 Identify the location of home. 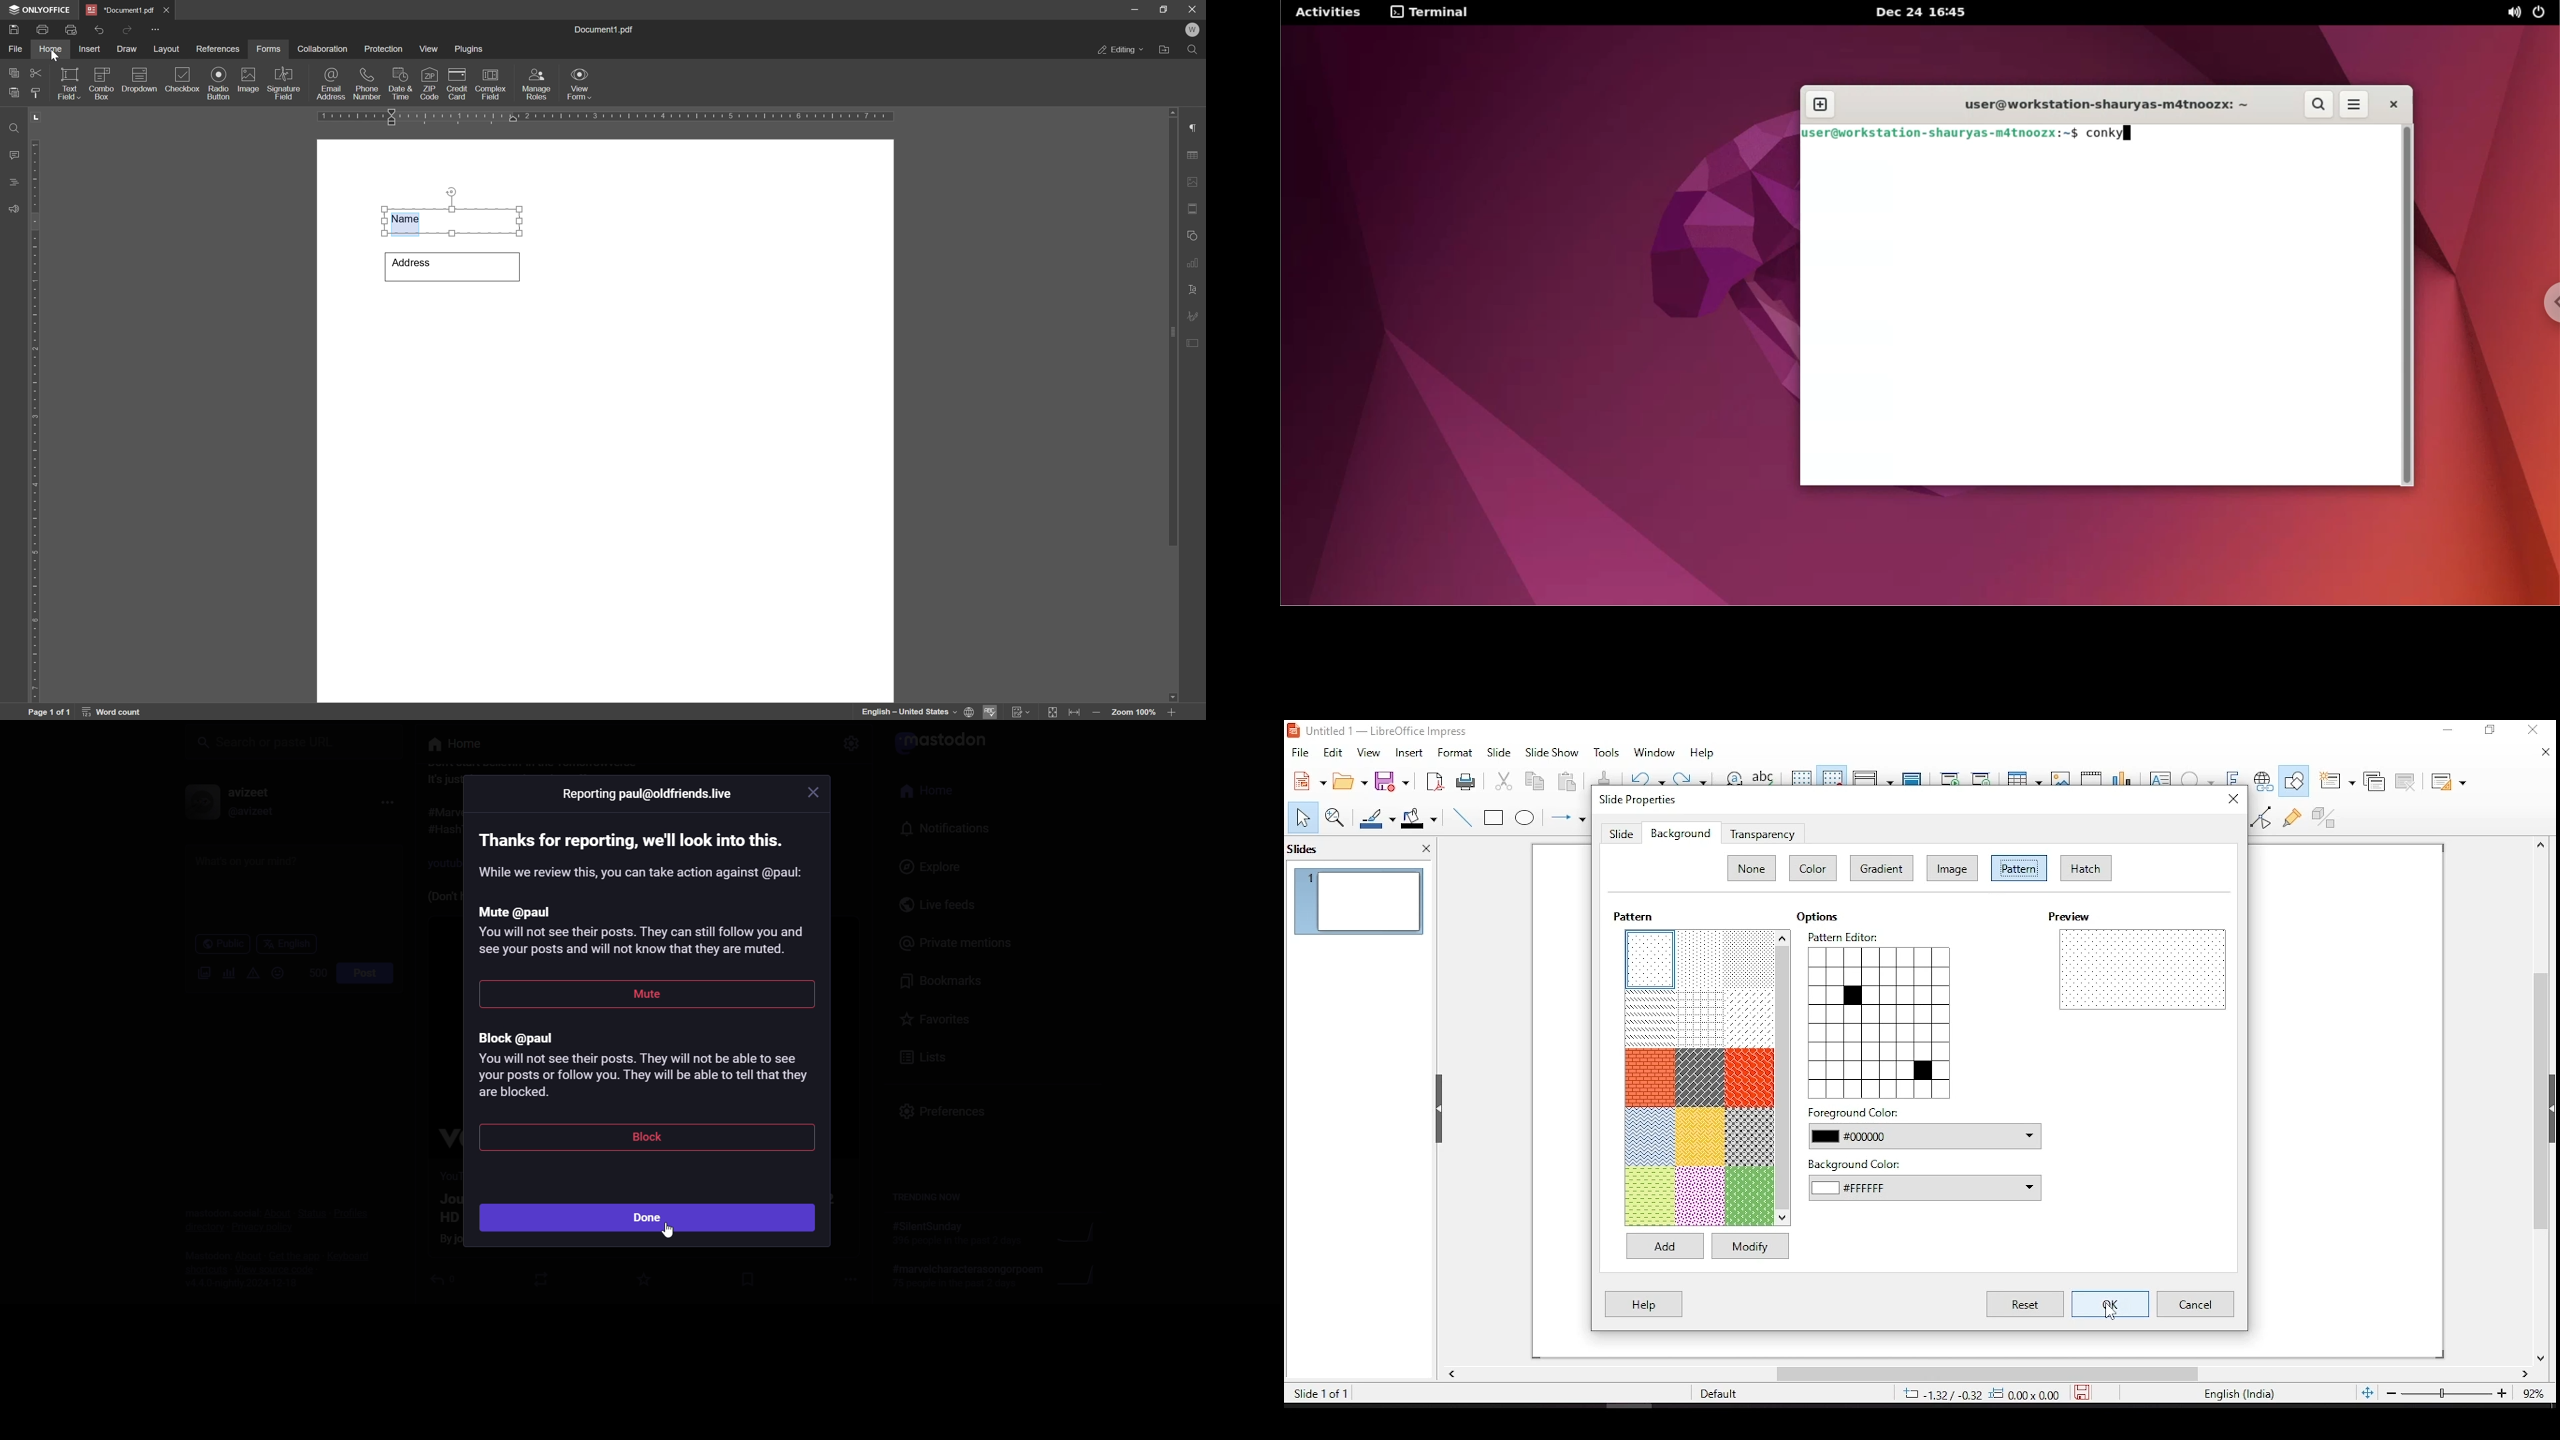
(933, 793).